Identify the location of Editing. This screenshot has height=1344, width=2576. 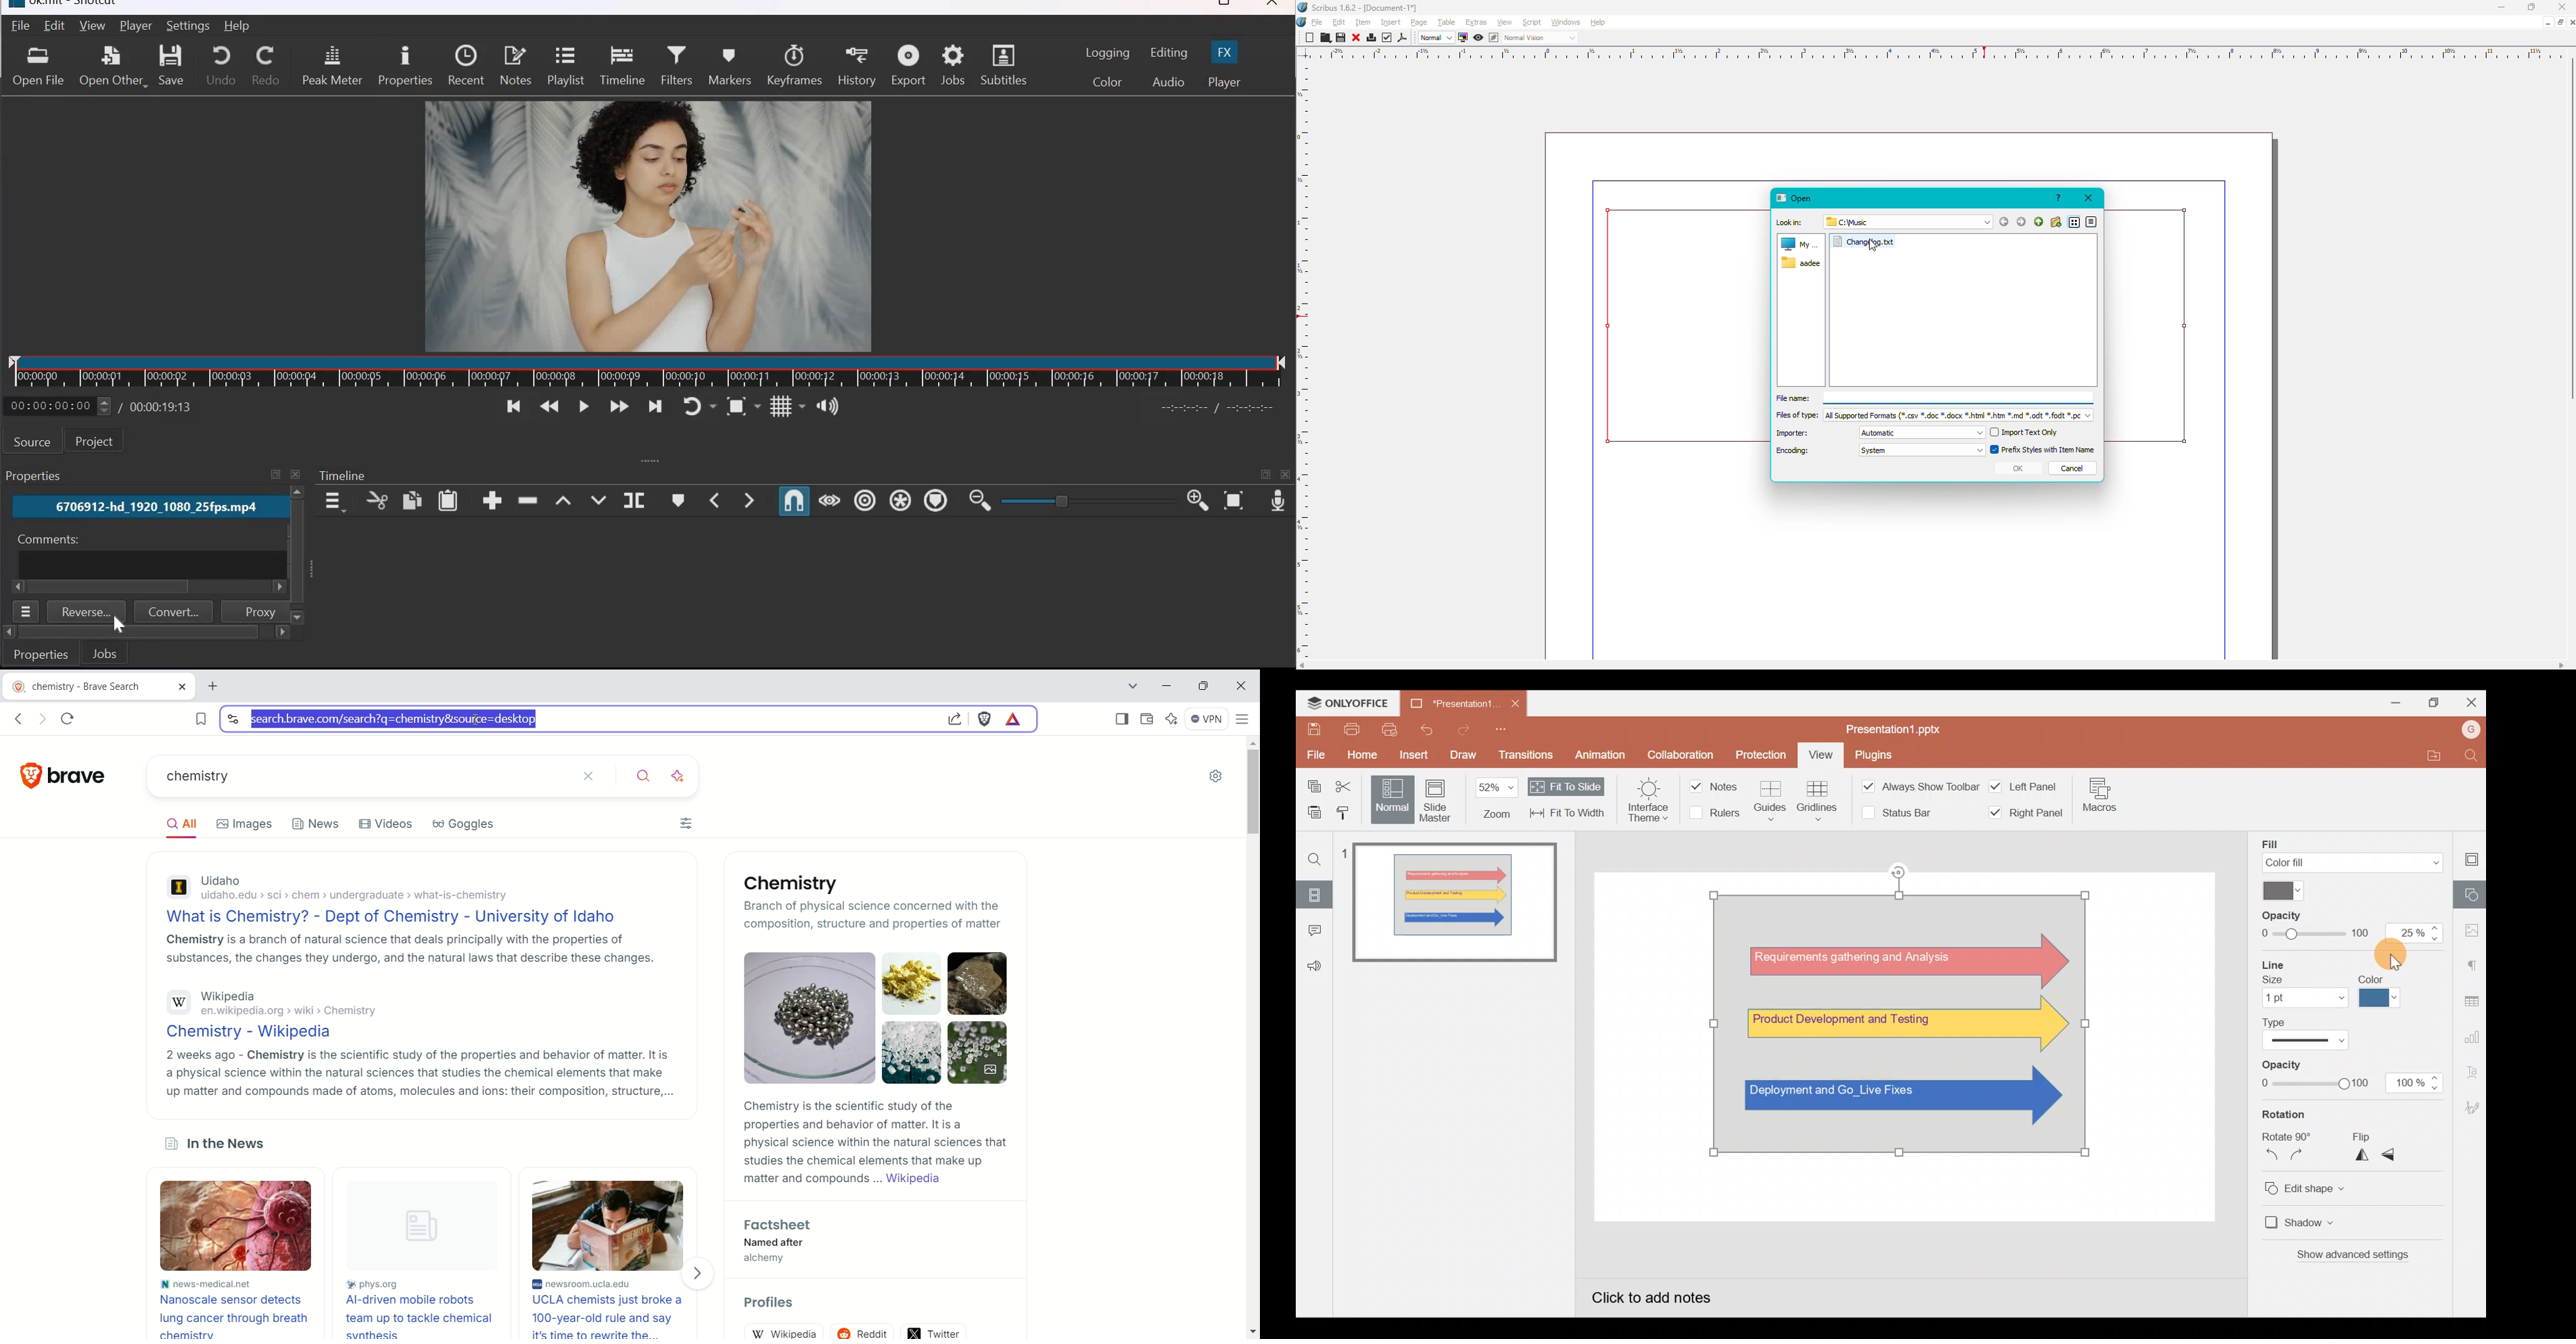
(1170, 53).